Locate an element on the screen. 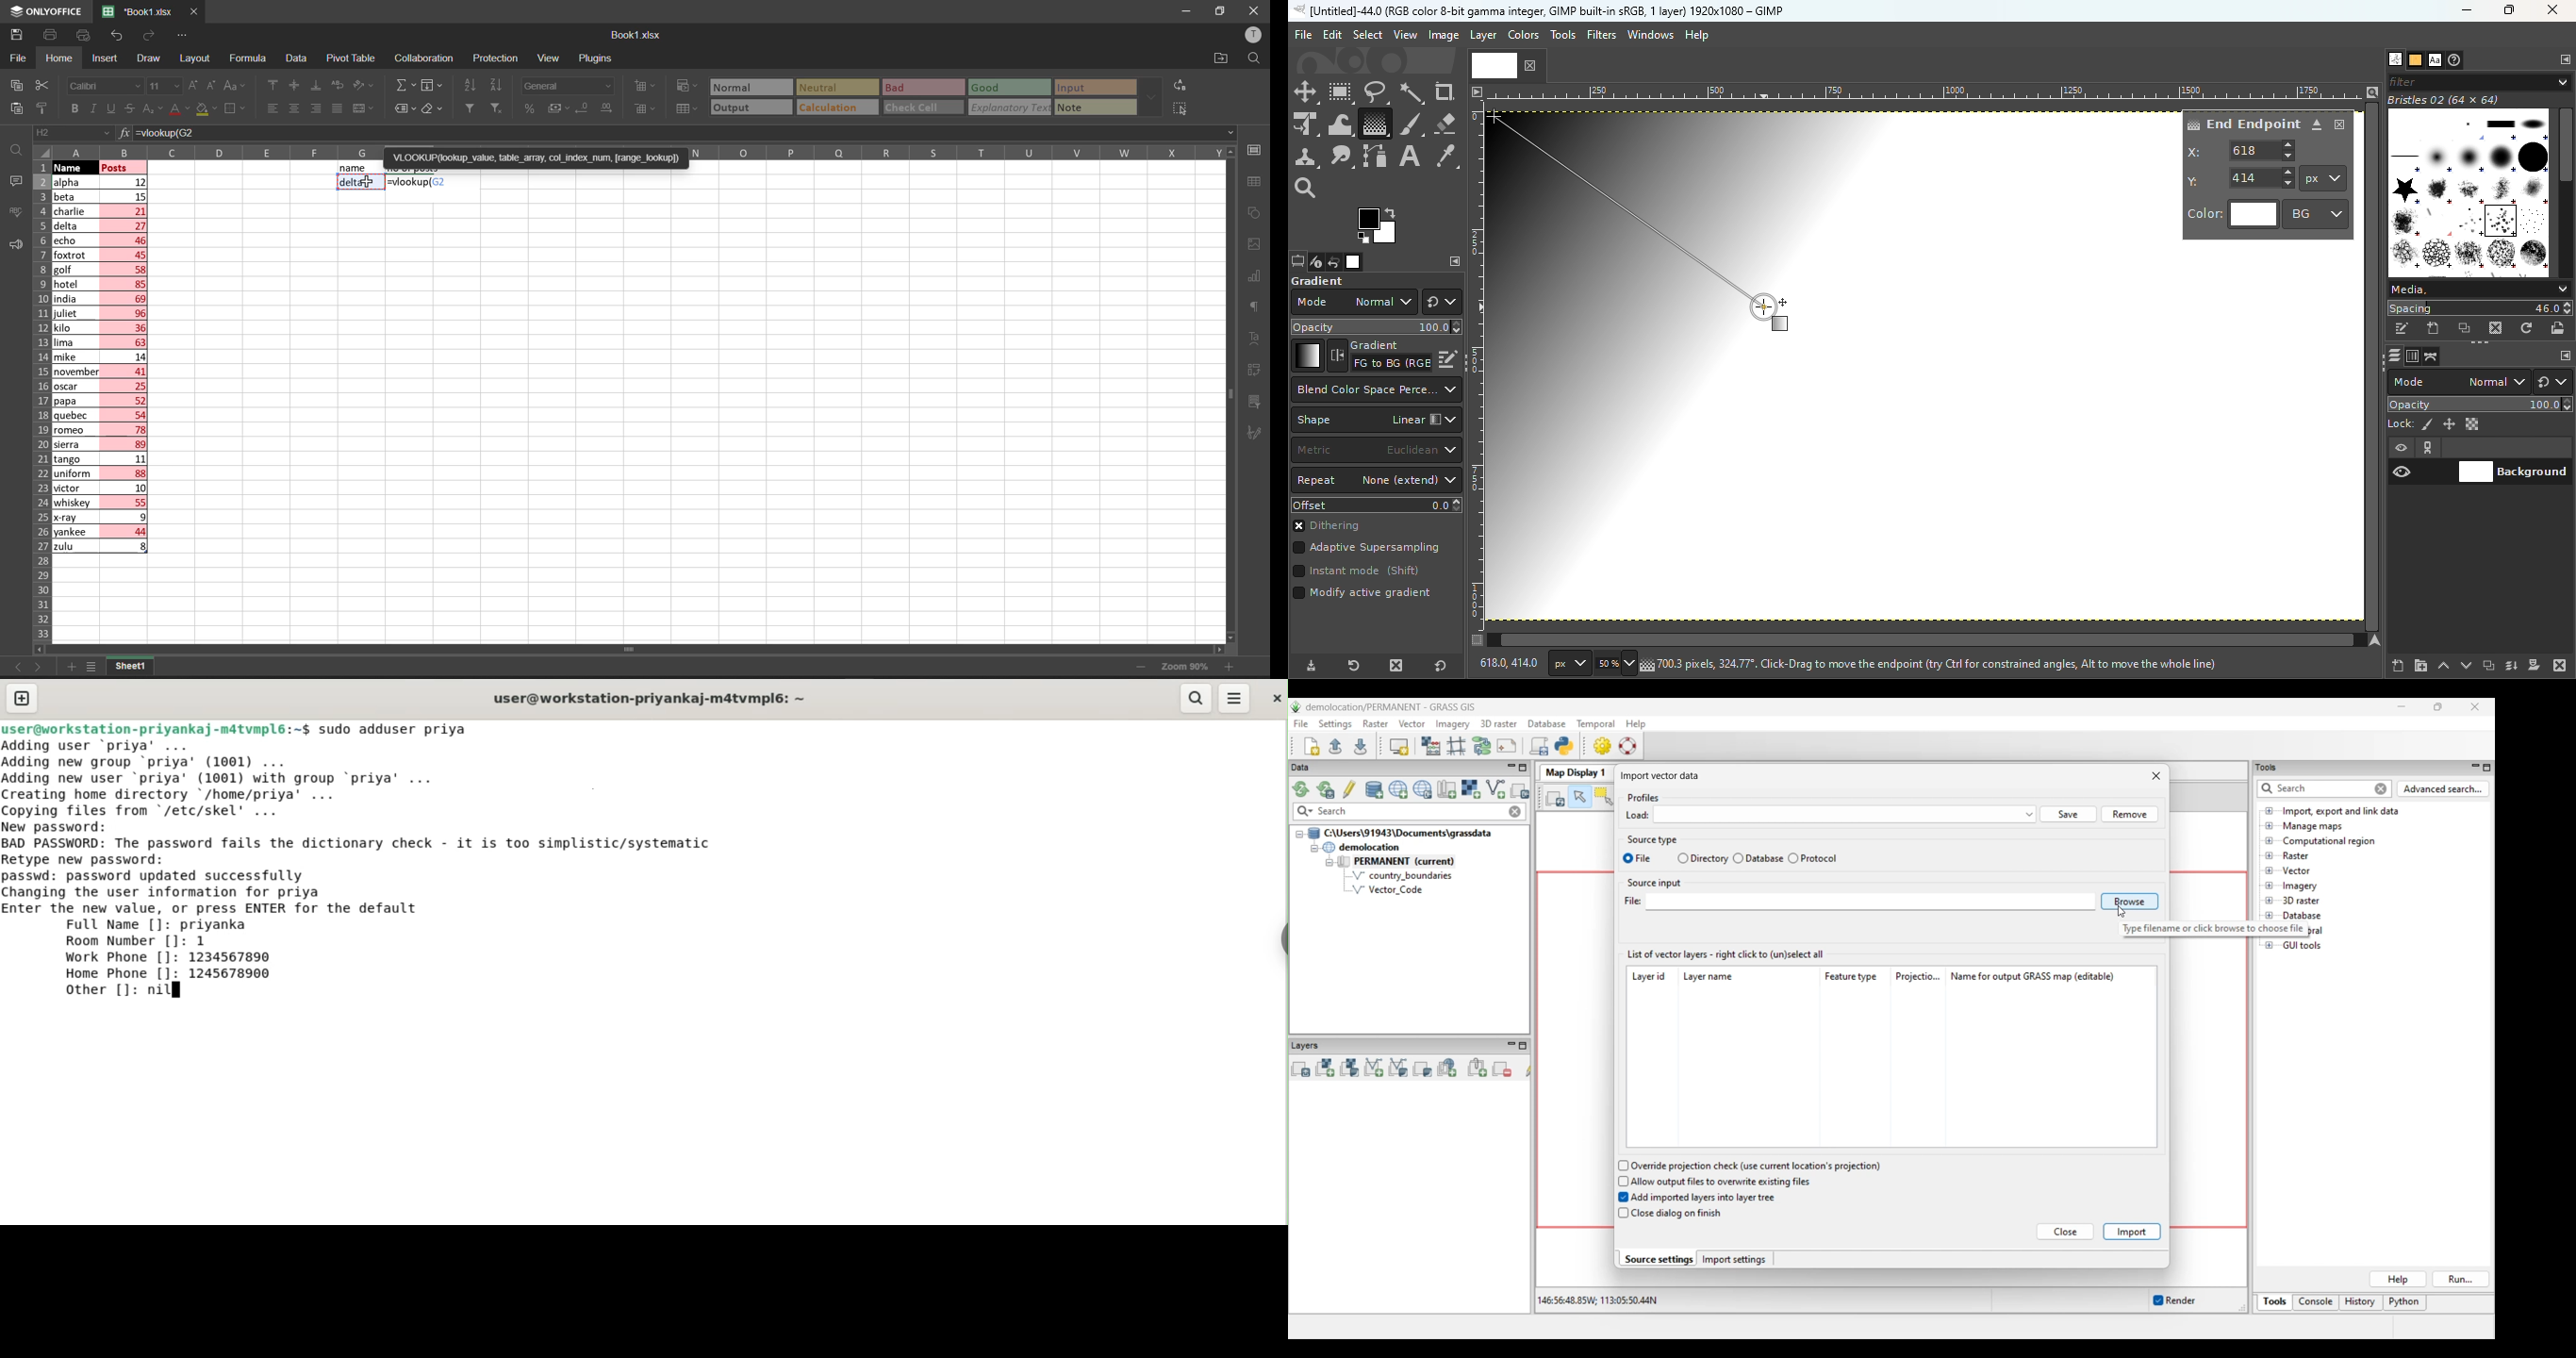 Image resolution: width=2576 pixels, height=1372 pixels. find is located at coordinates (15, 148).